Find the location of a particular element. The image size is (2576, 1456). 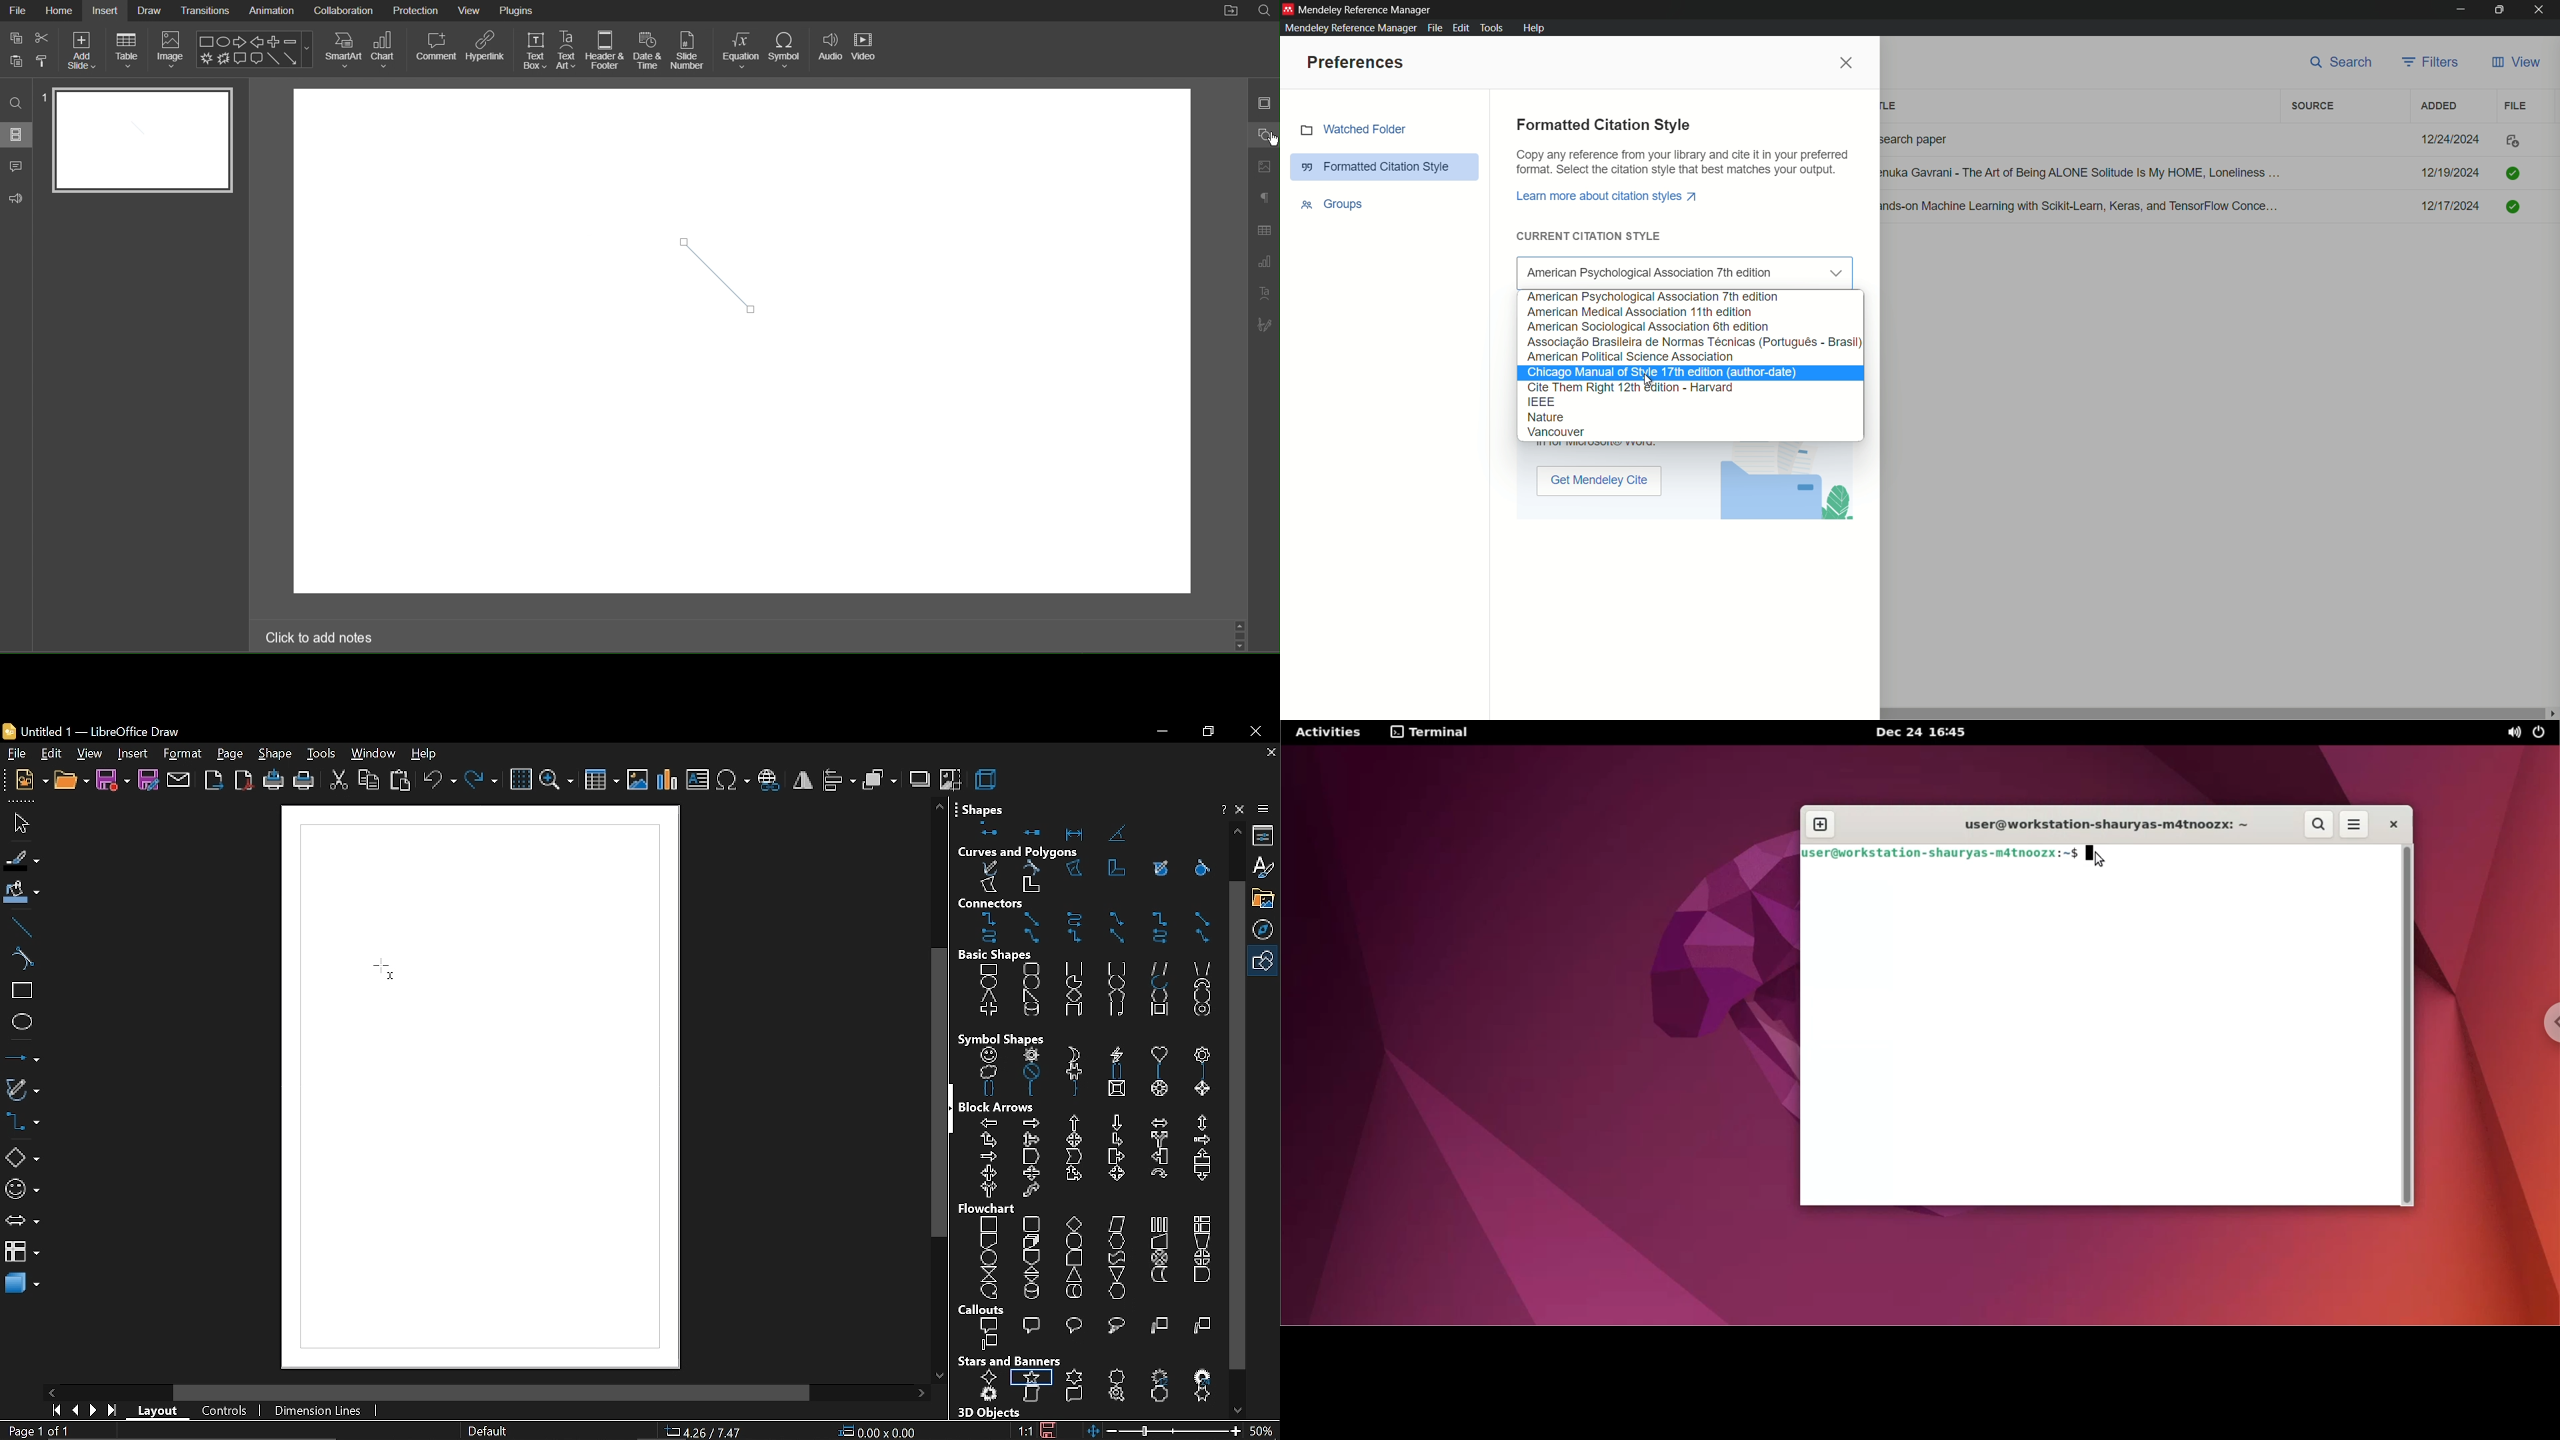

insert hyperlink is located at coordinates (770, 781).